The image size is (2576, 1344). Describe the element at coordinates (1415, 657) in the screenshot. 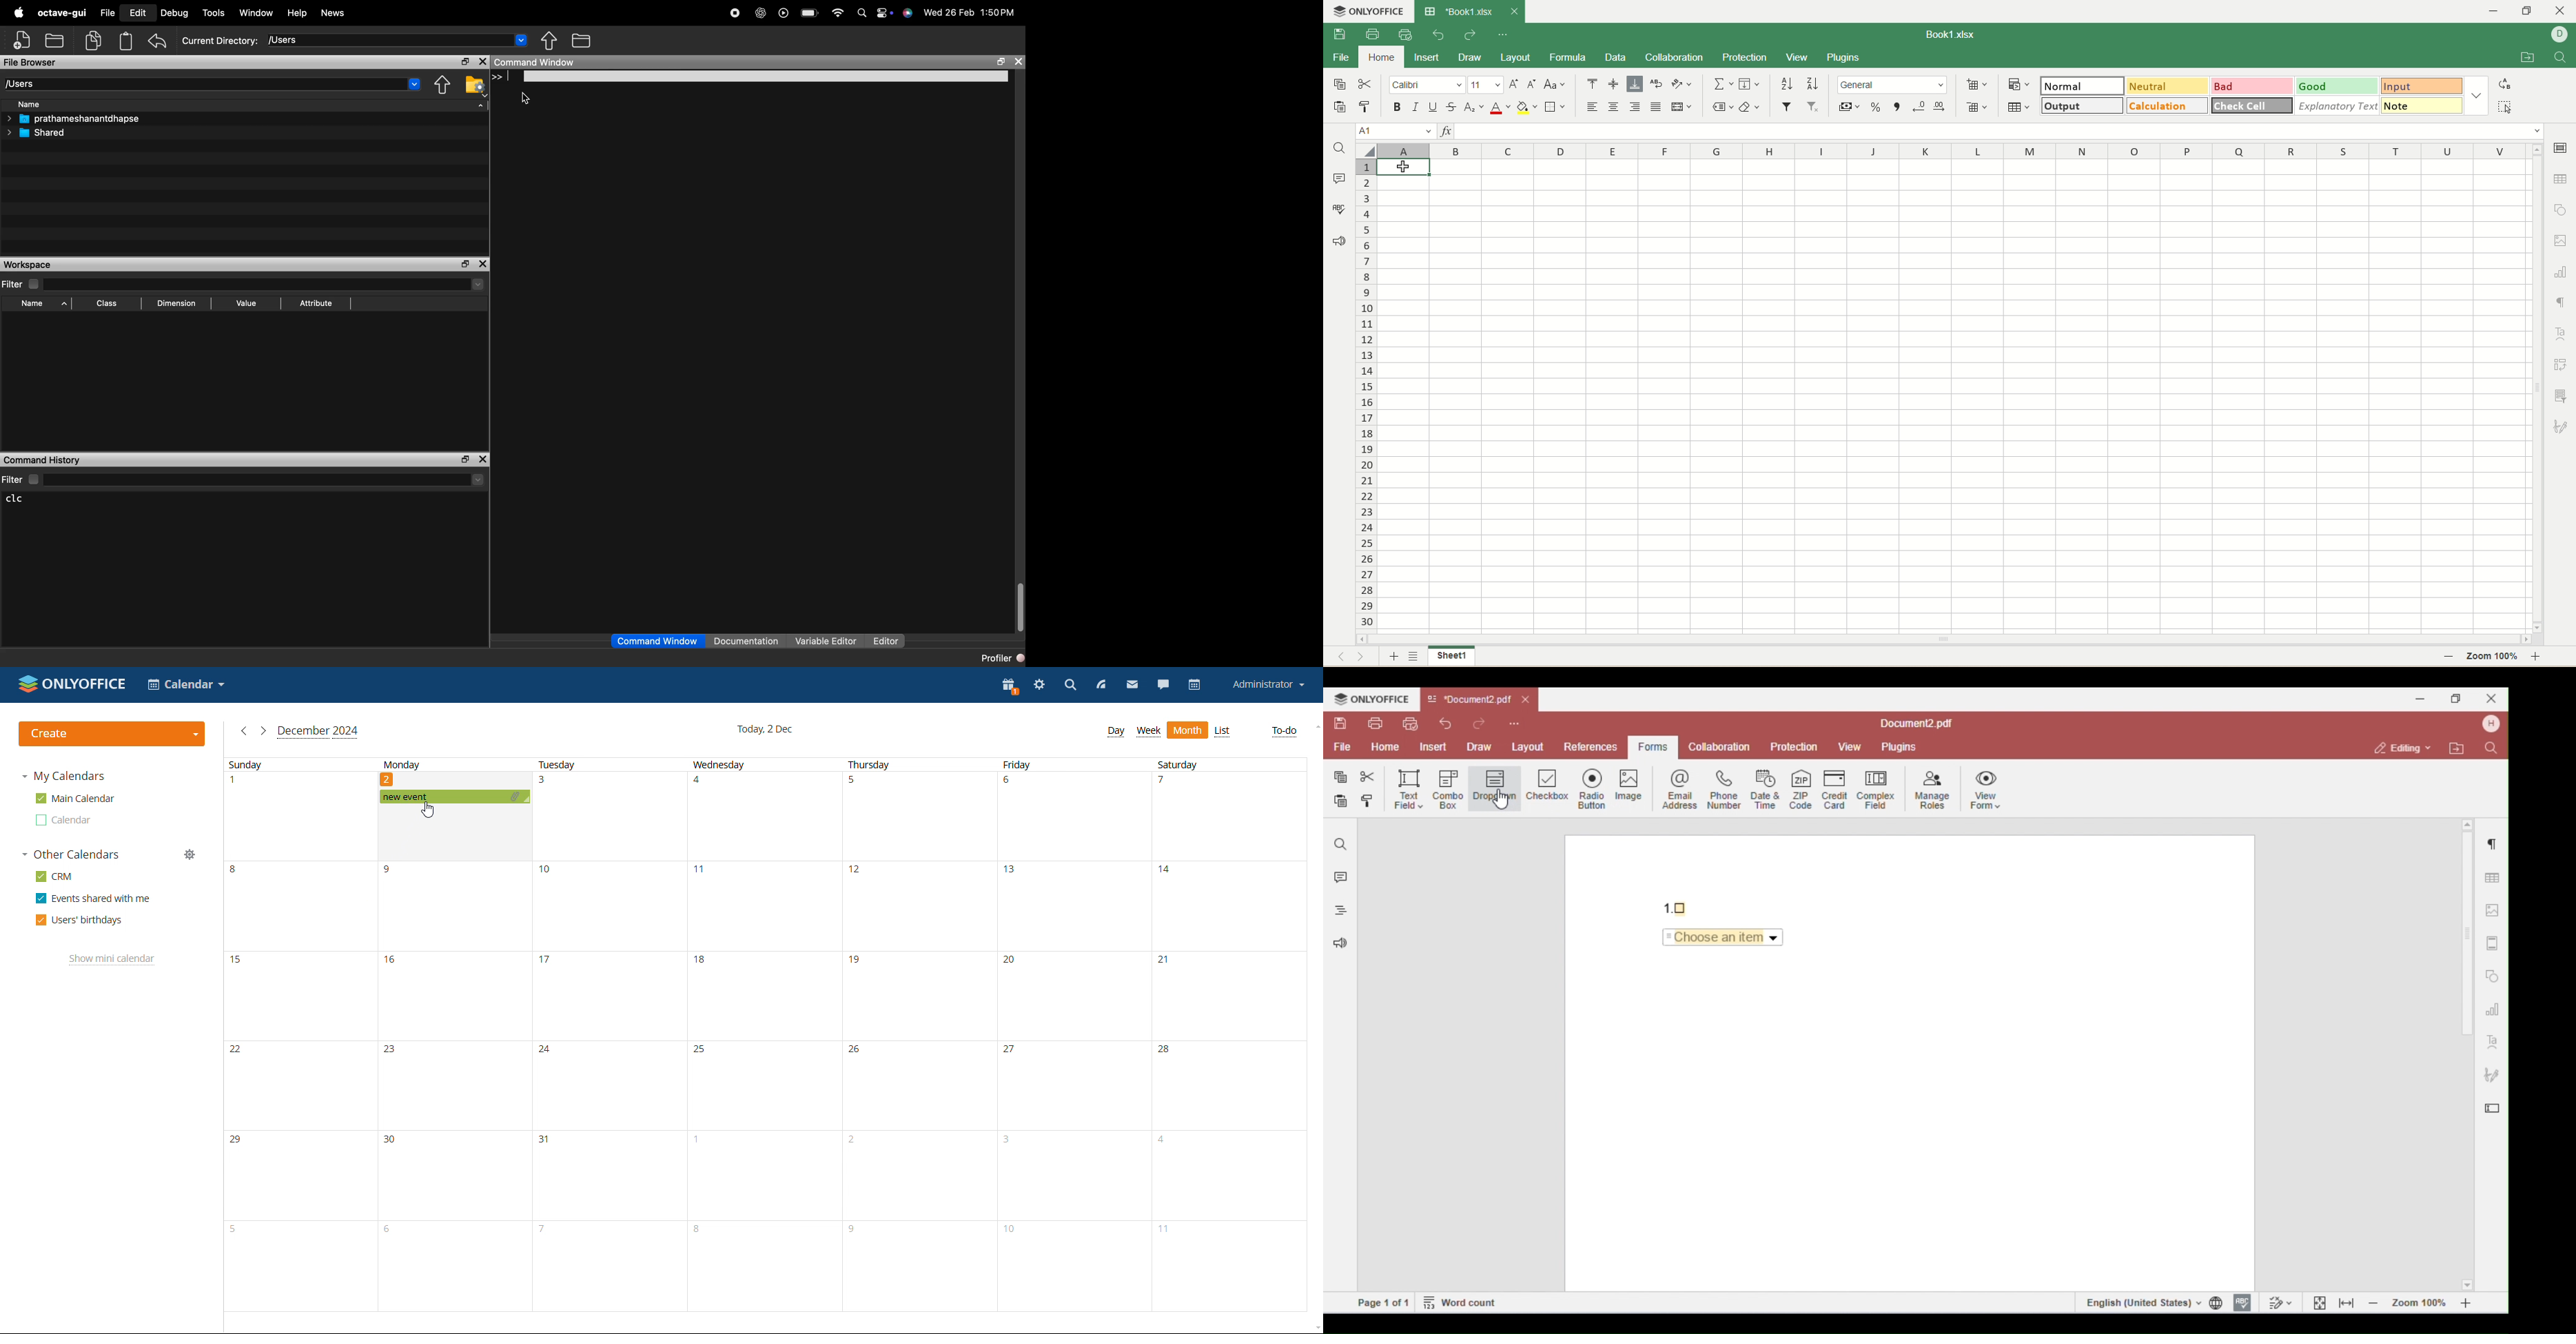

I see `sheet list` at that location.